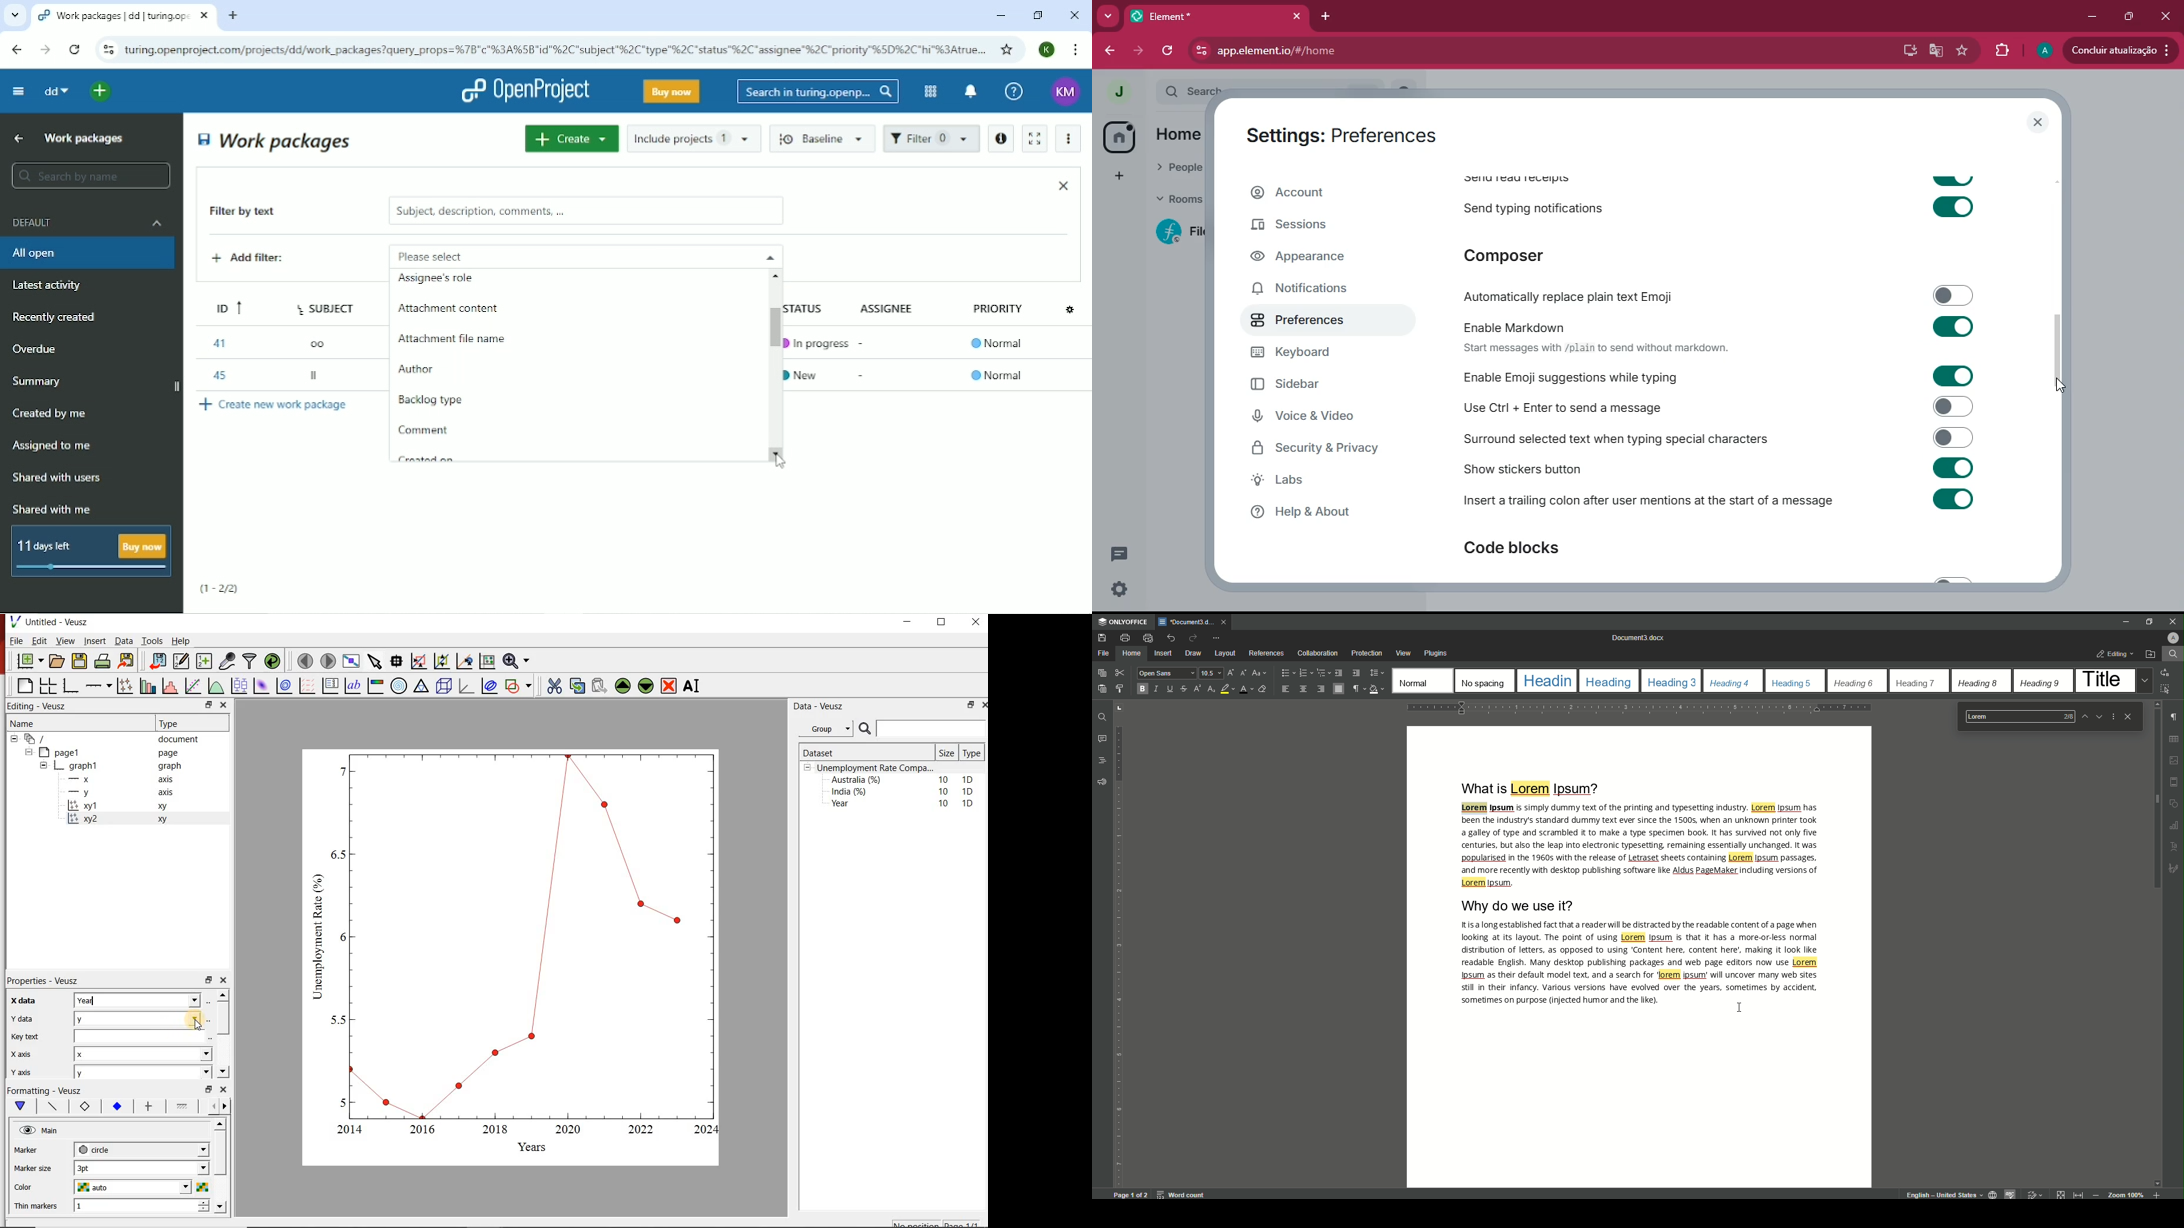 The image size is (2184, 1232). I want to click on Close, so click(1063, 185).